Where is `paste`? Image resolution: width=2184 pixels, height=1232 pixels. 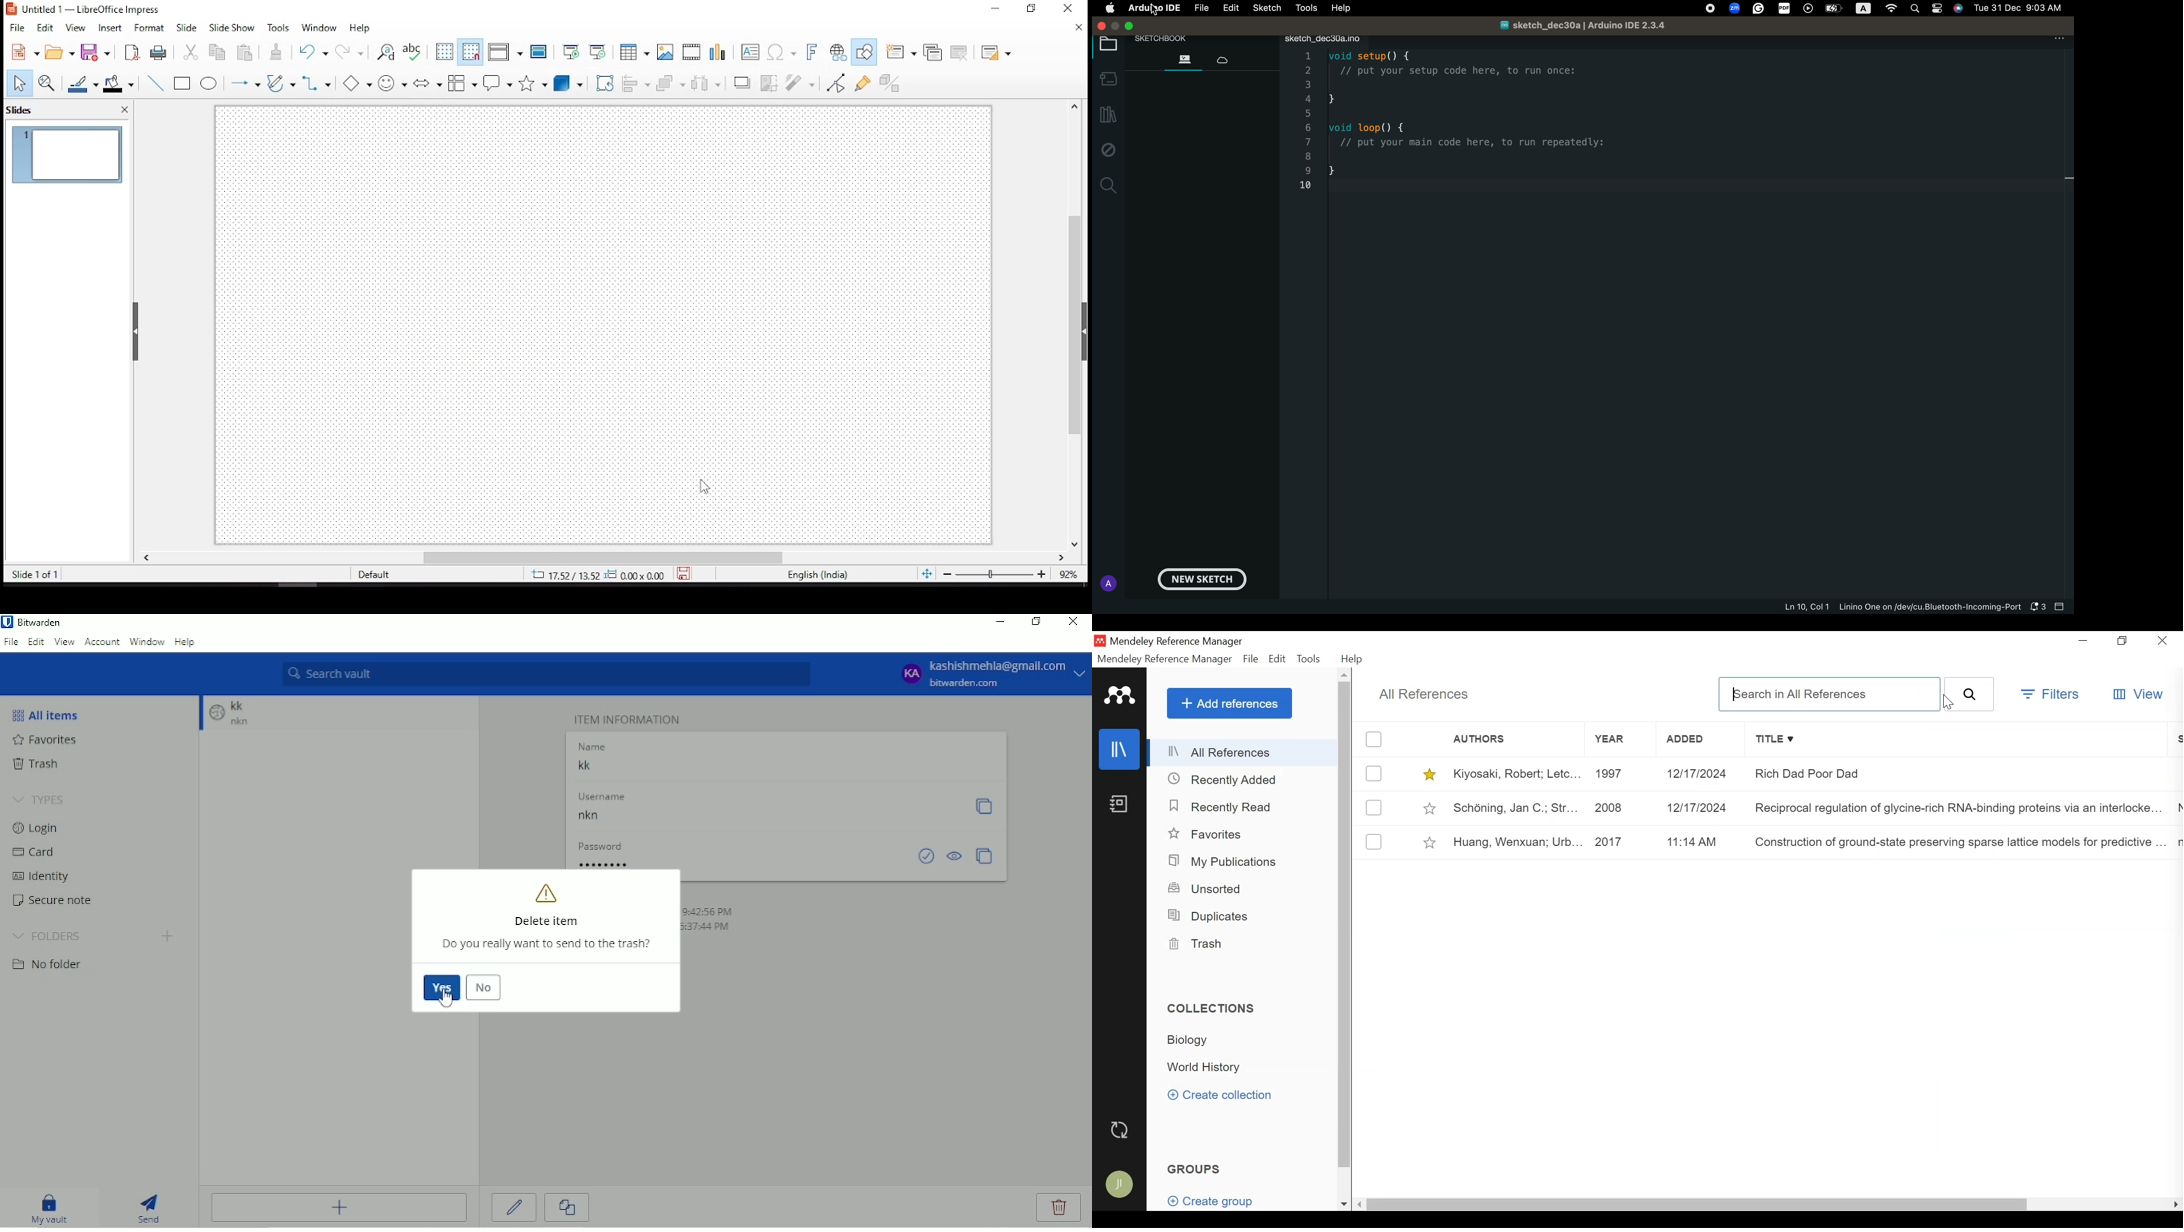
paste is located at coordinates (248, 51).